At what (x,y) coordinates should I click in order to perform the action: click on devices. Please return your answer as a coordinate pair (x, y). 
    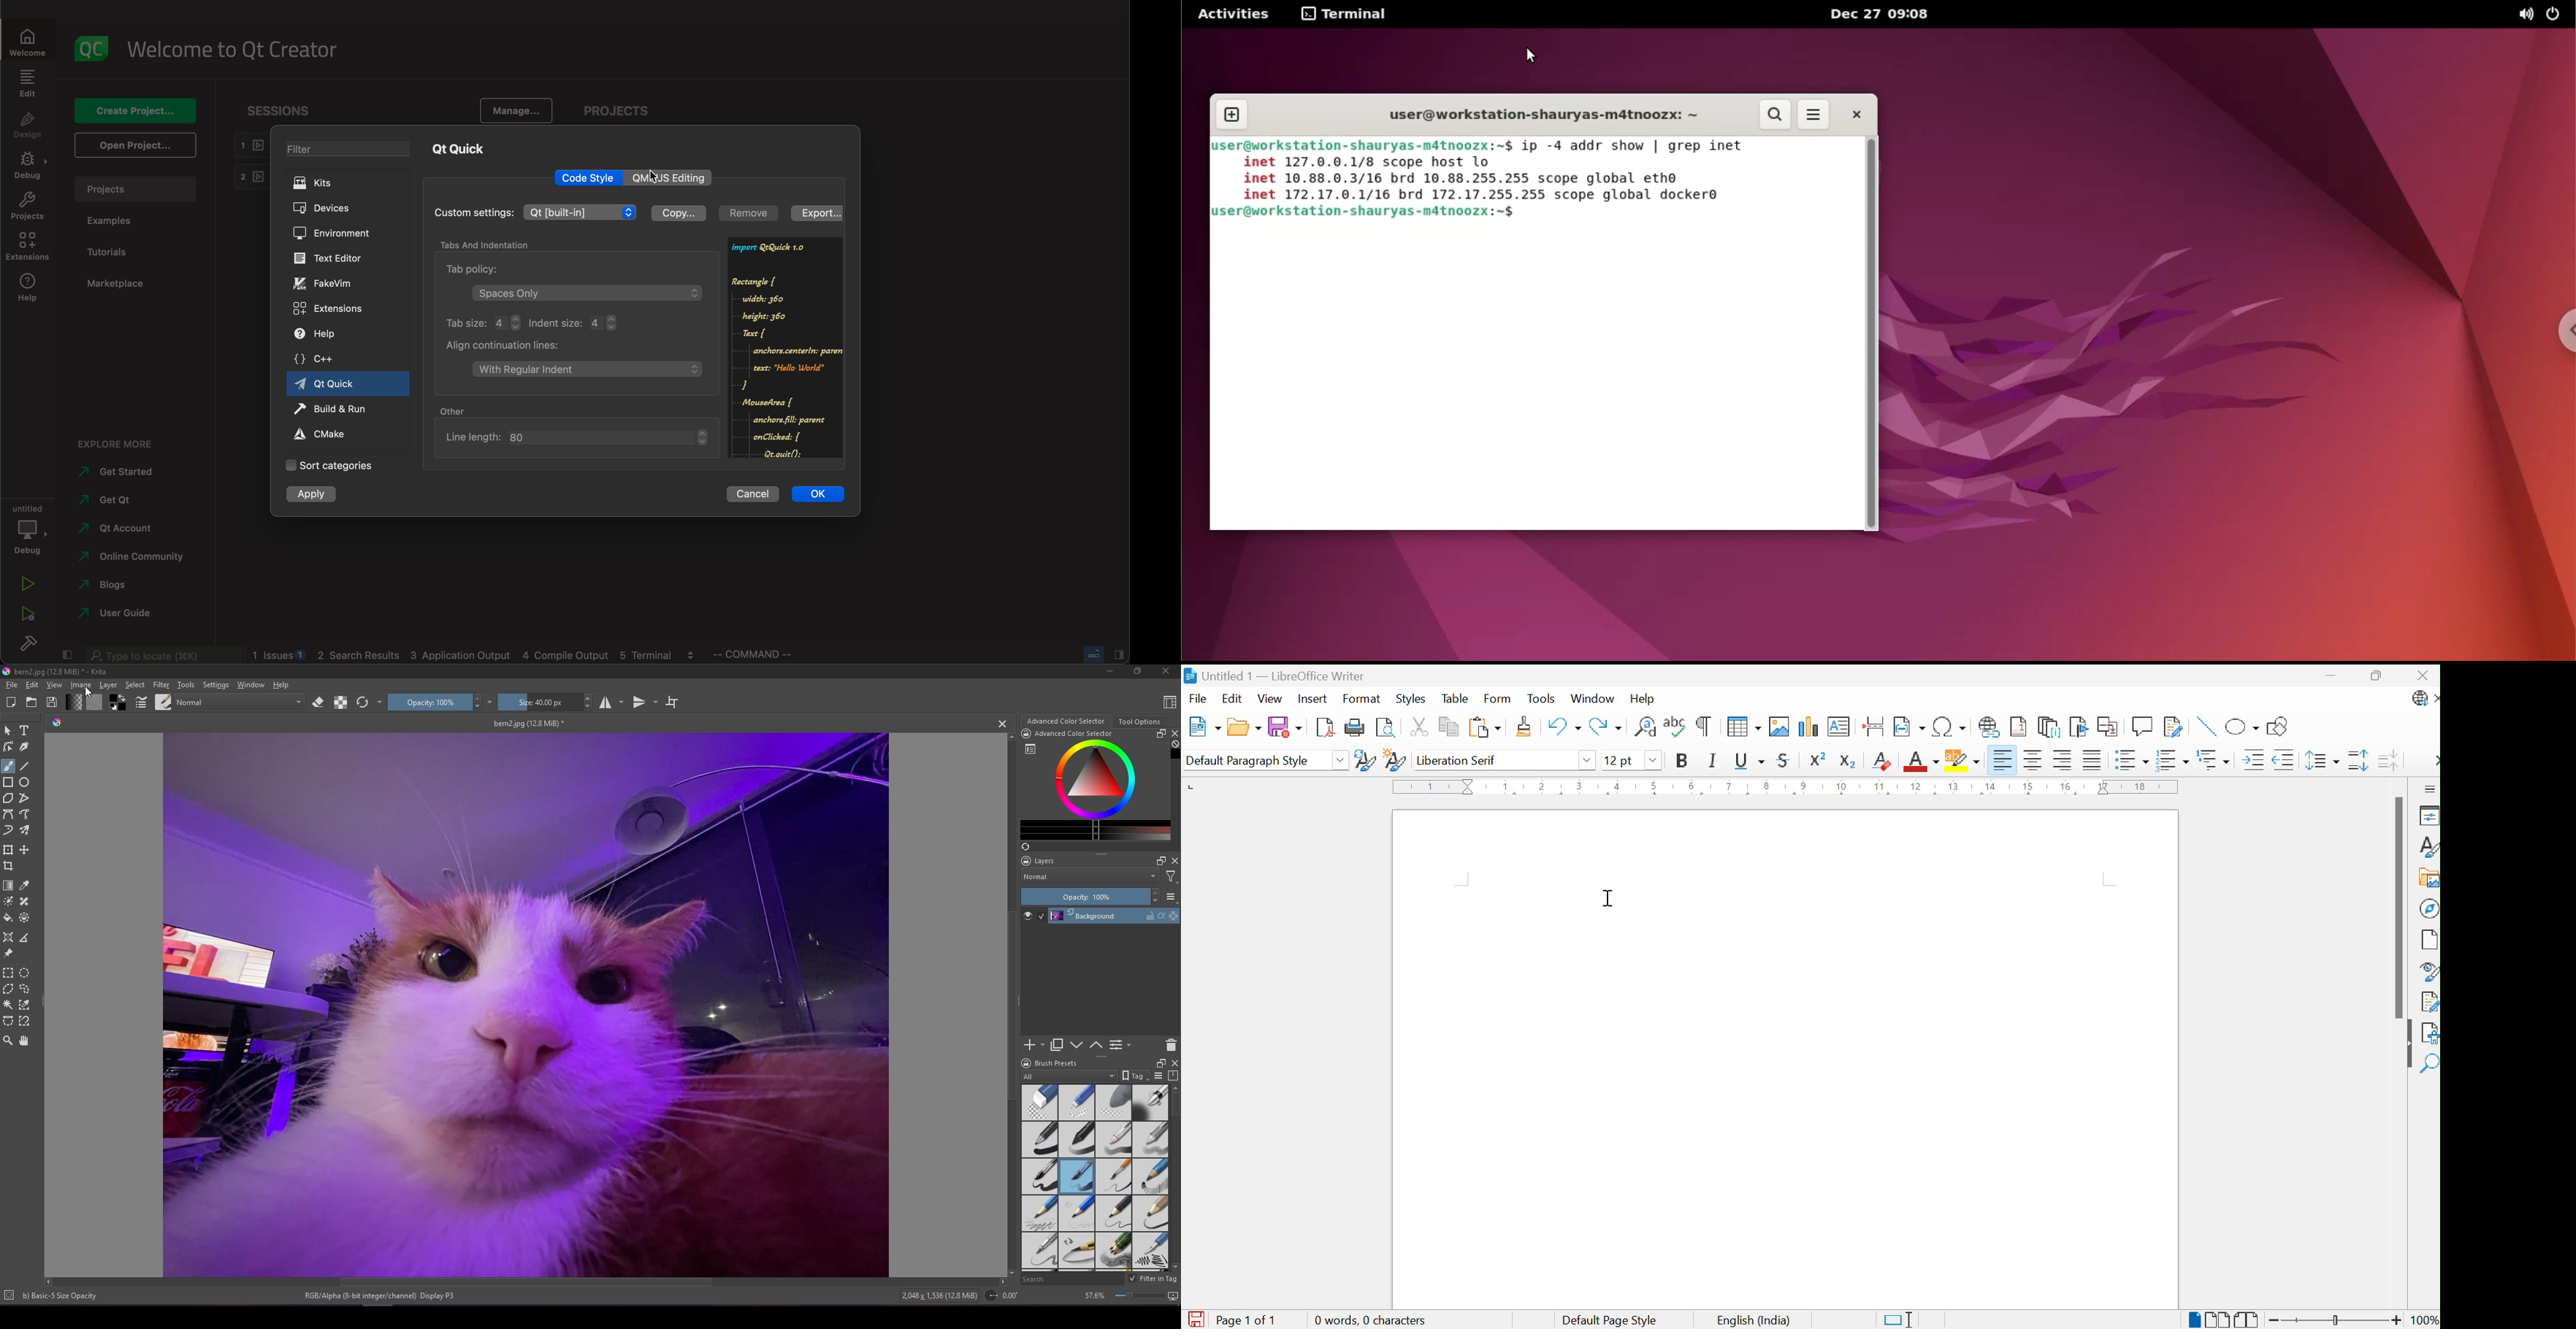
    Looking at the image, I should click on (343, 209).